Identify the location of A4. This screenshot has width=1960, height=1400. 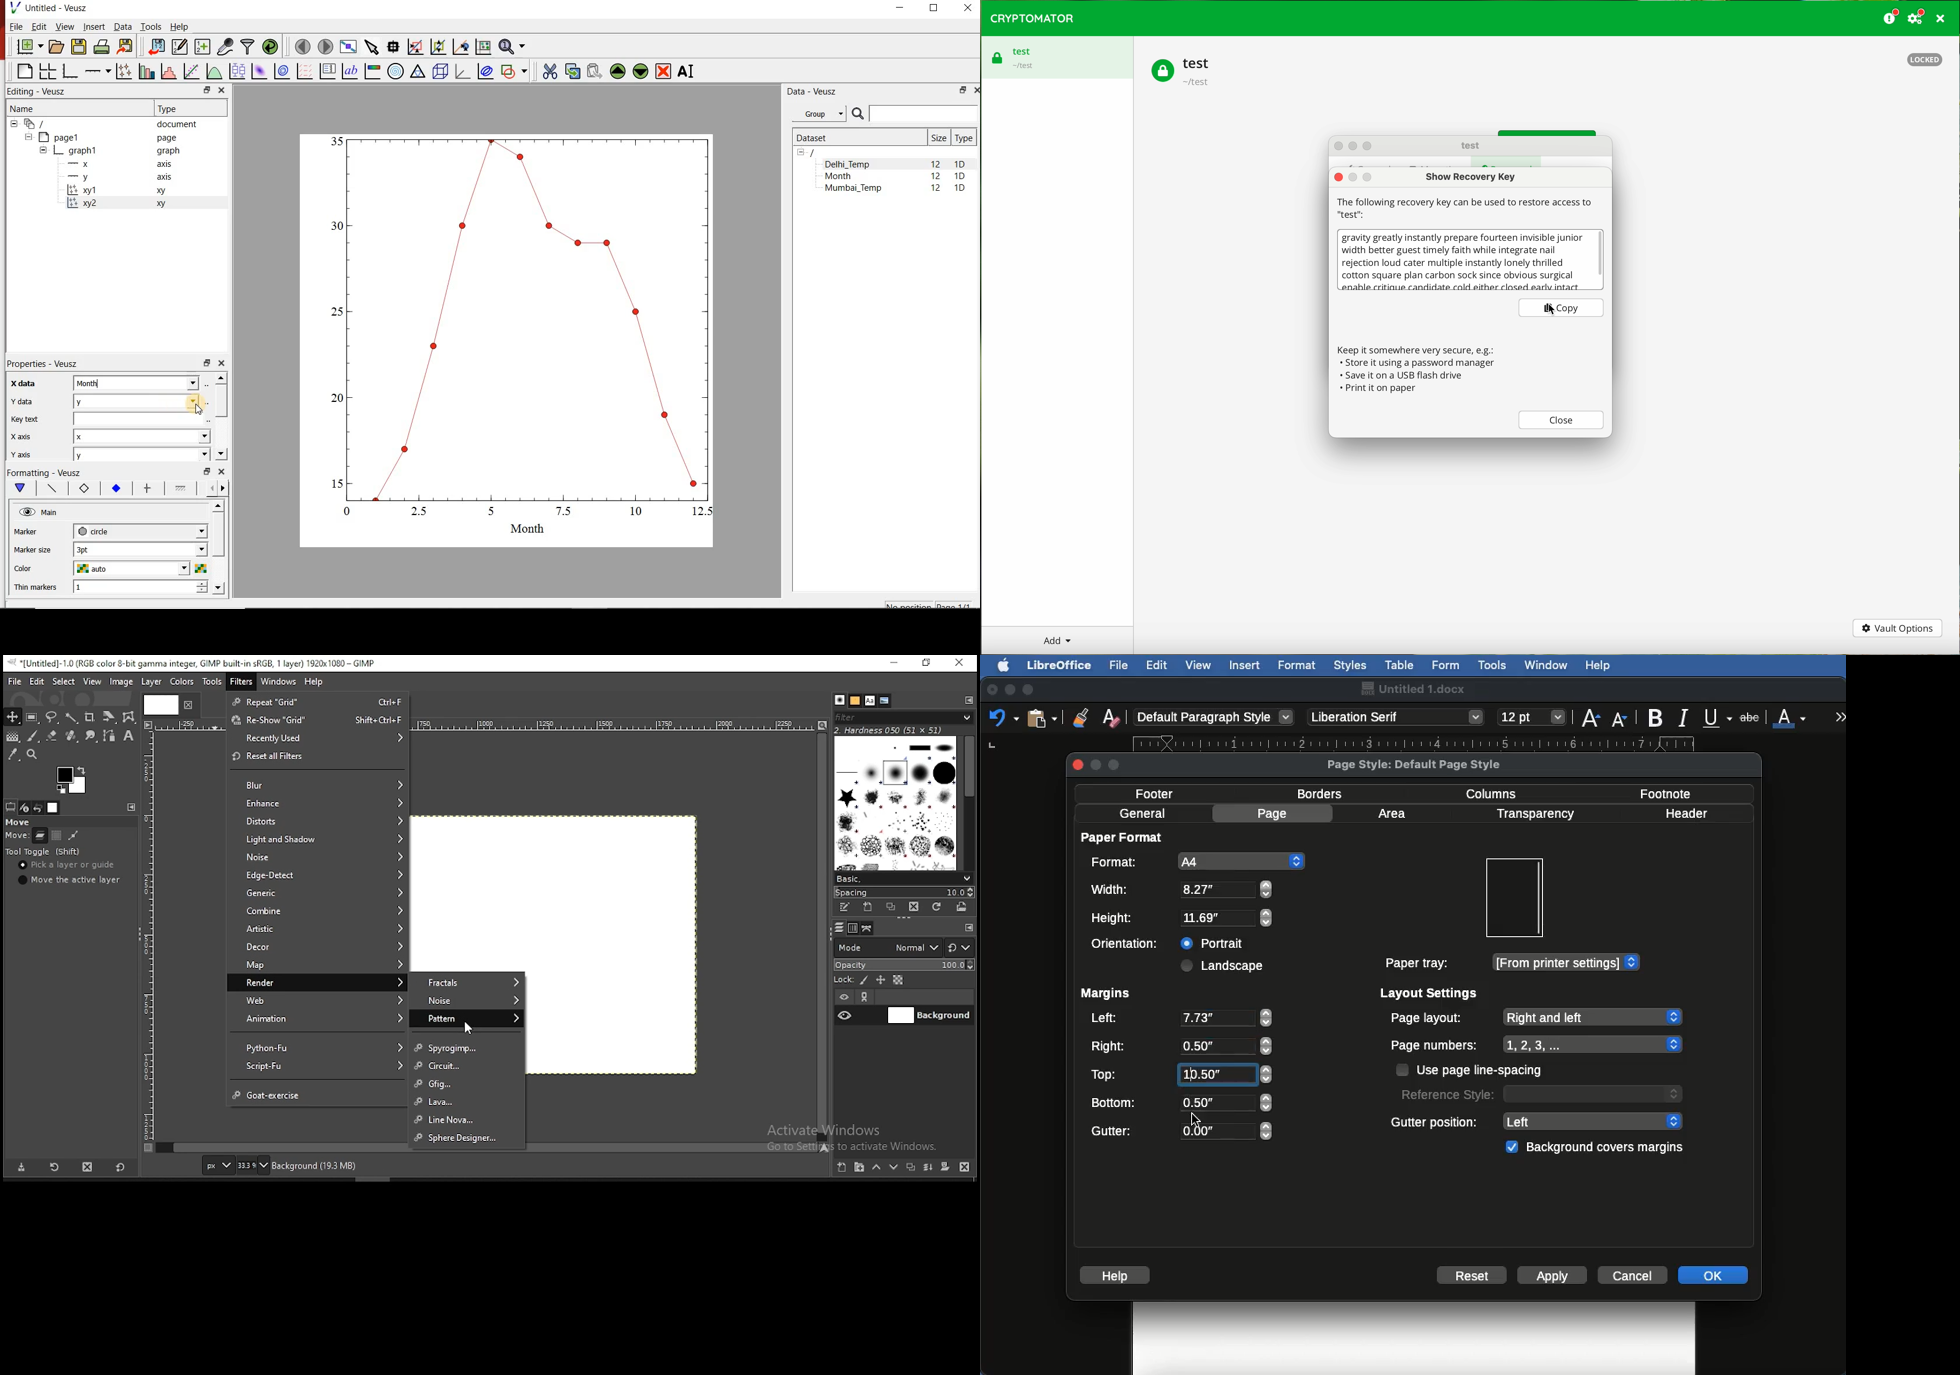
(1195, 861).